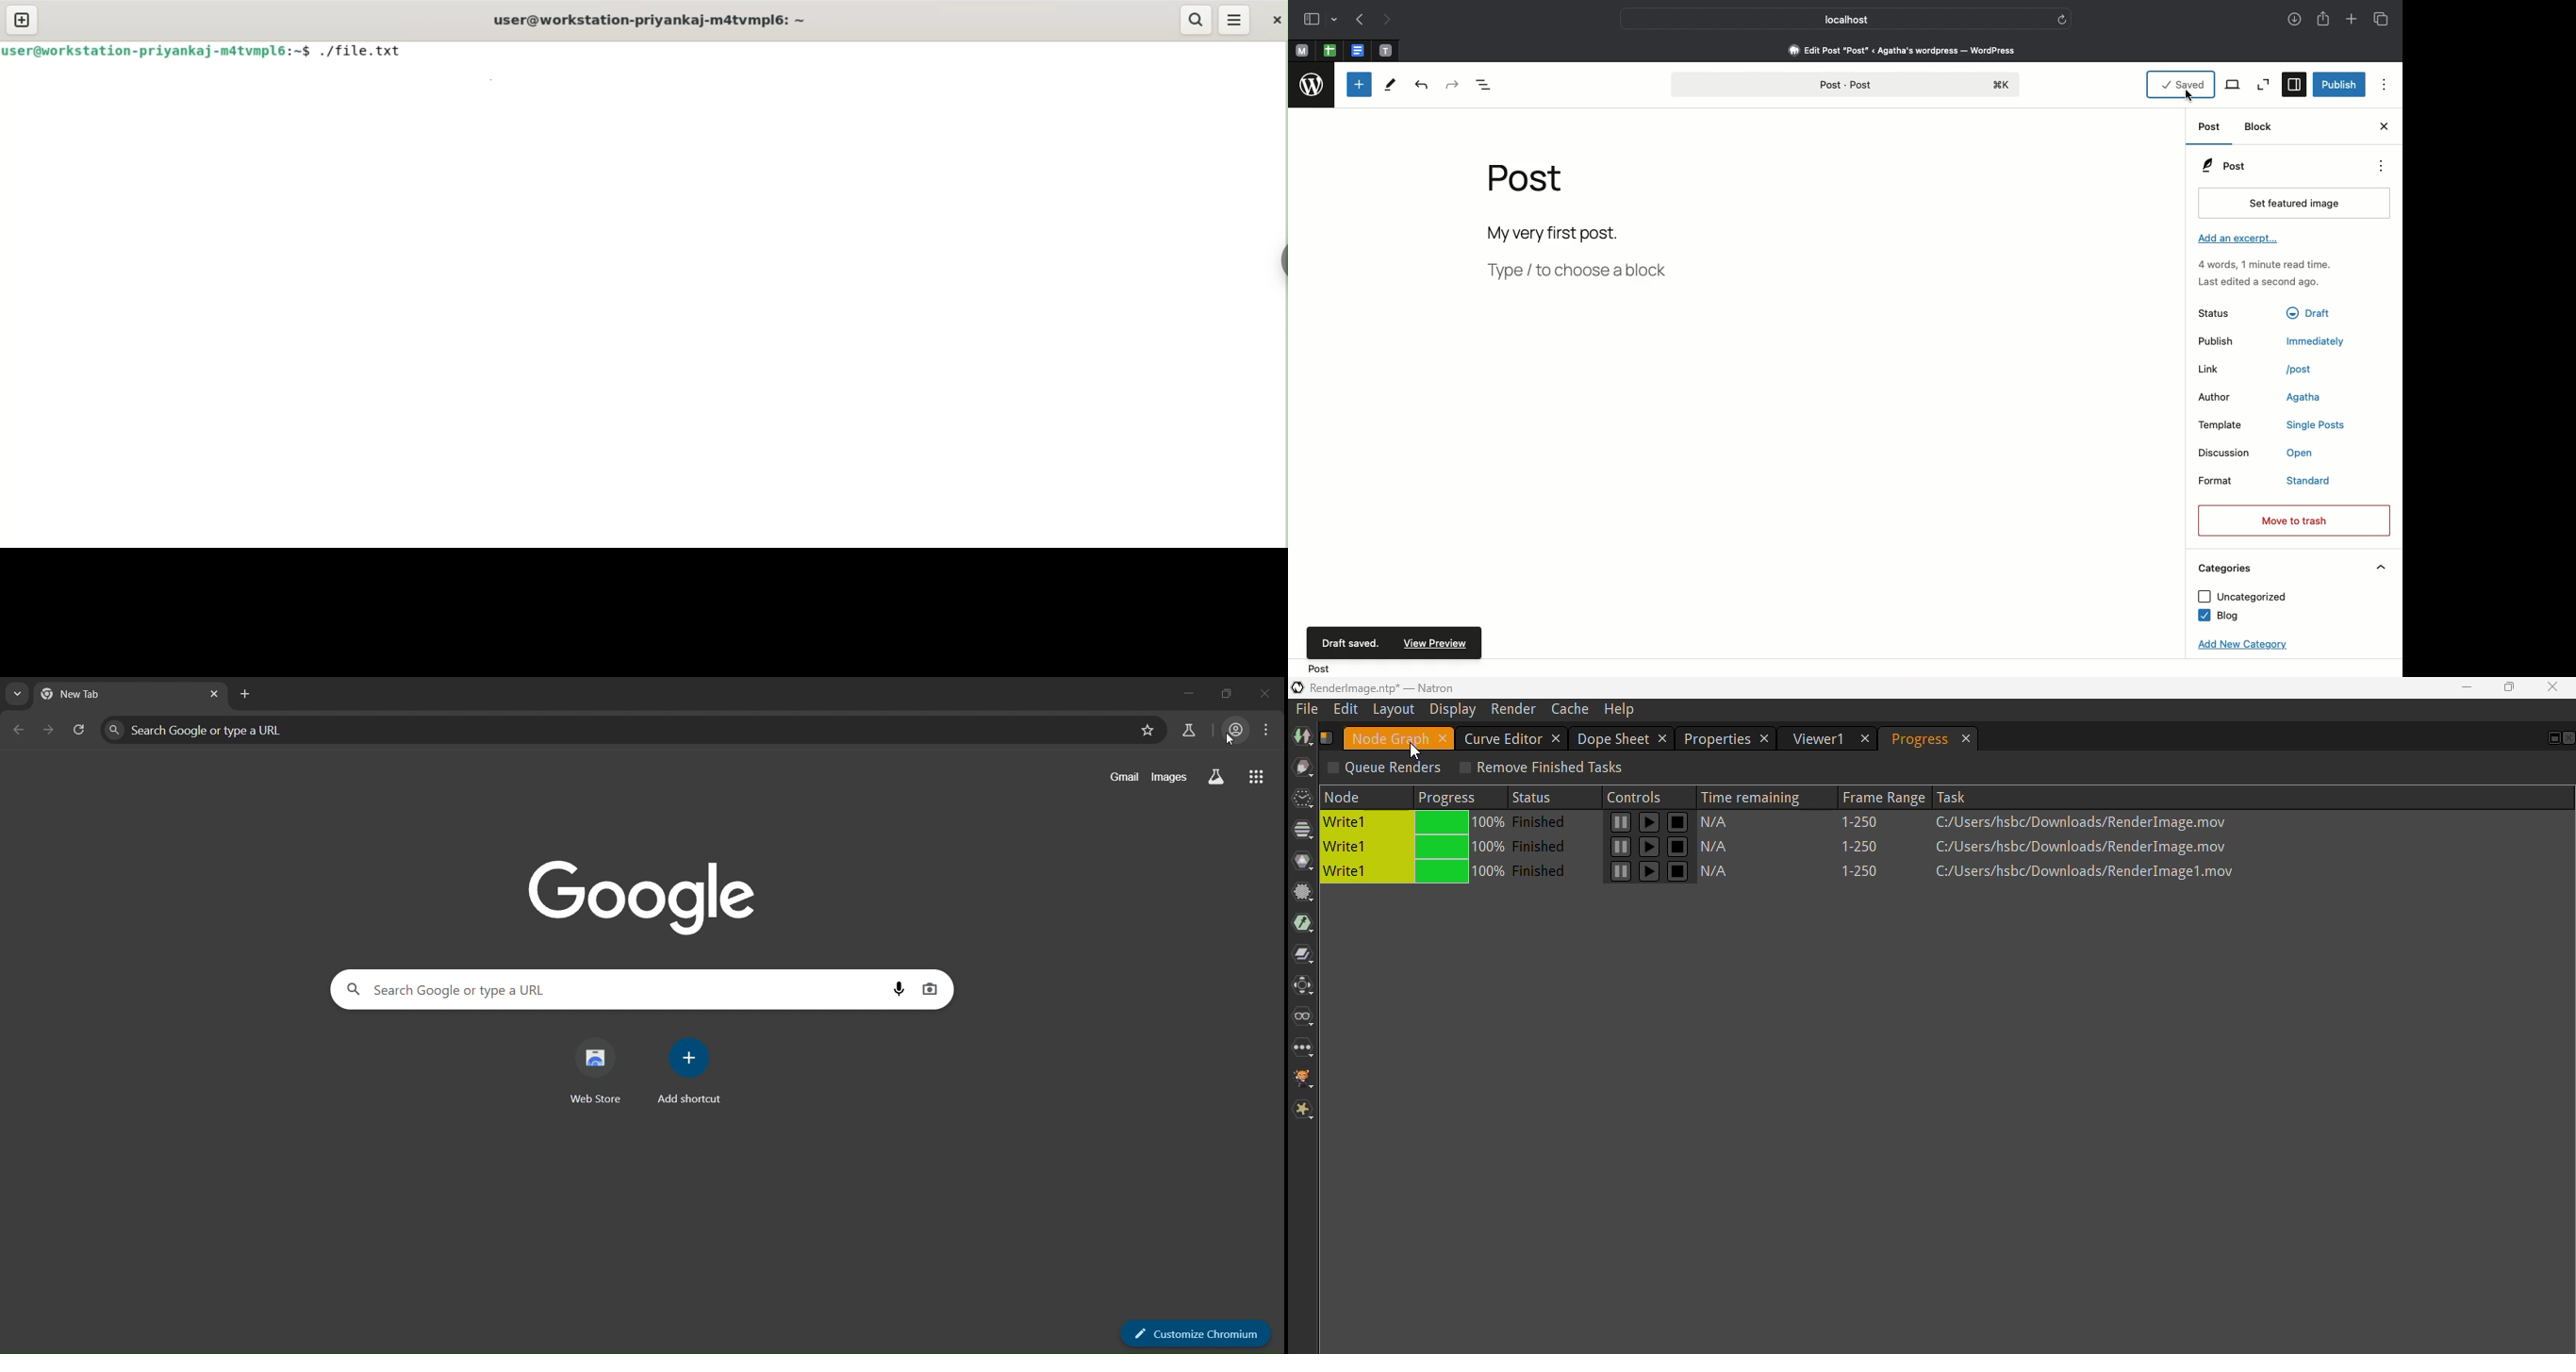  What do you see at coordinates (1321, 667) in the screenshot?
I see `Post` at bounding box center [1321, 667].